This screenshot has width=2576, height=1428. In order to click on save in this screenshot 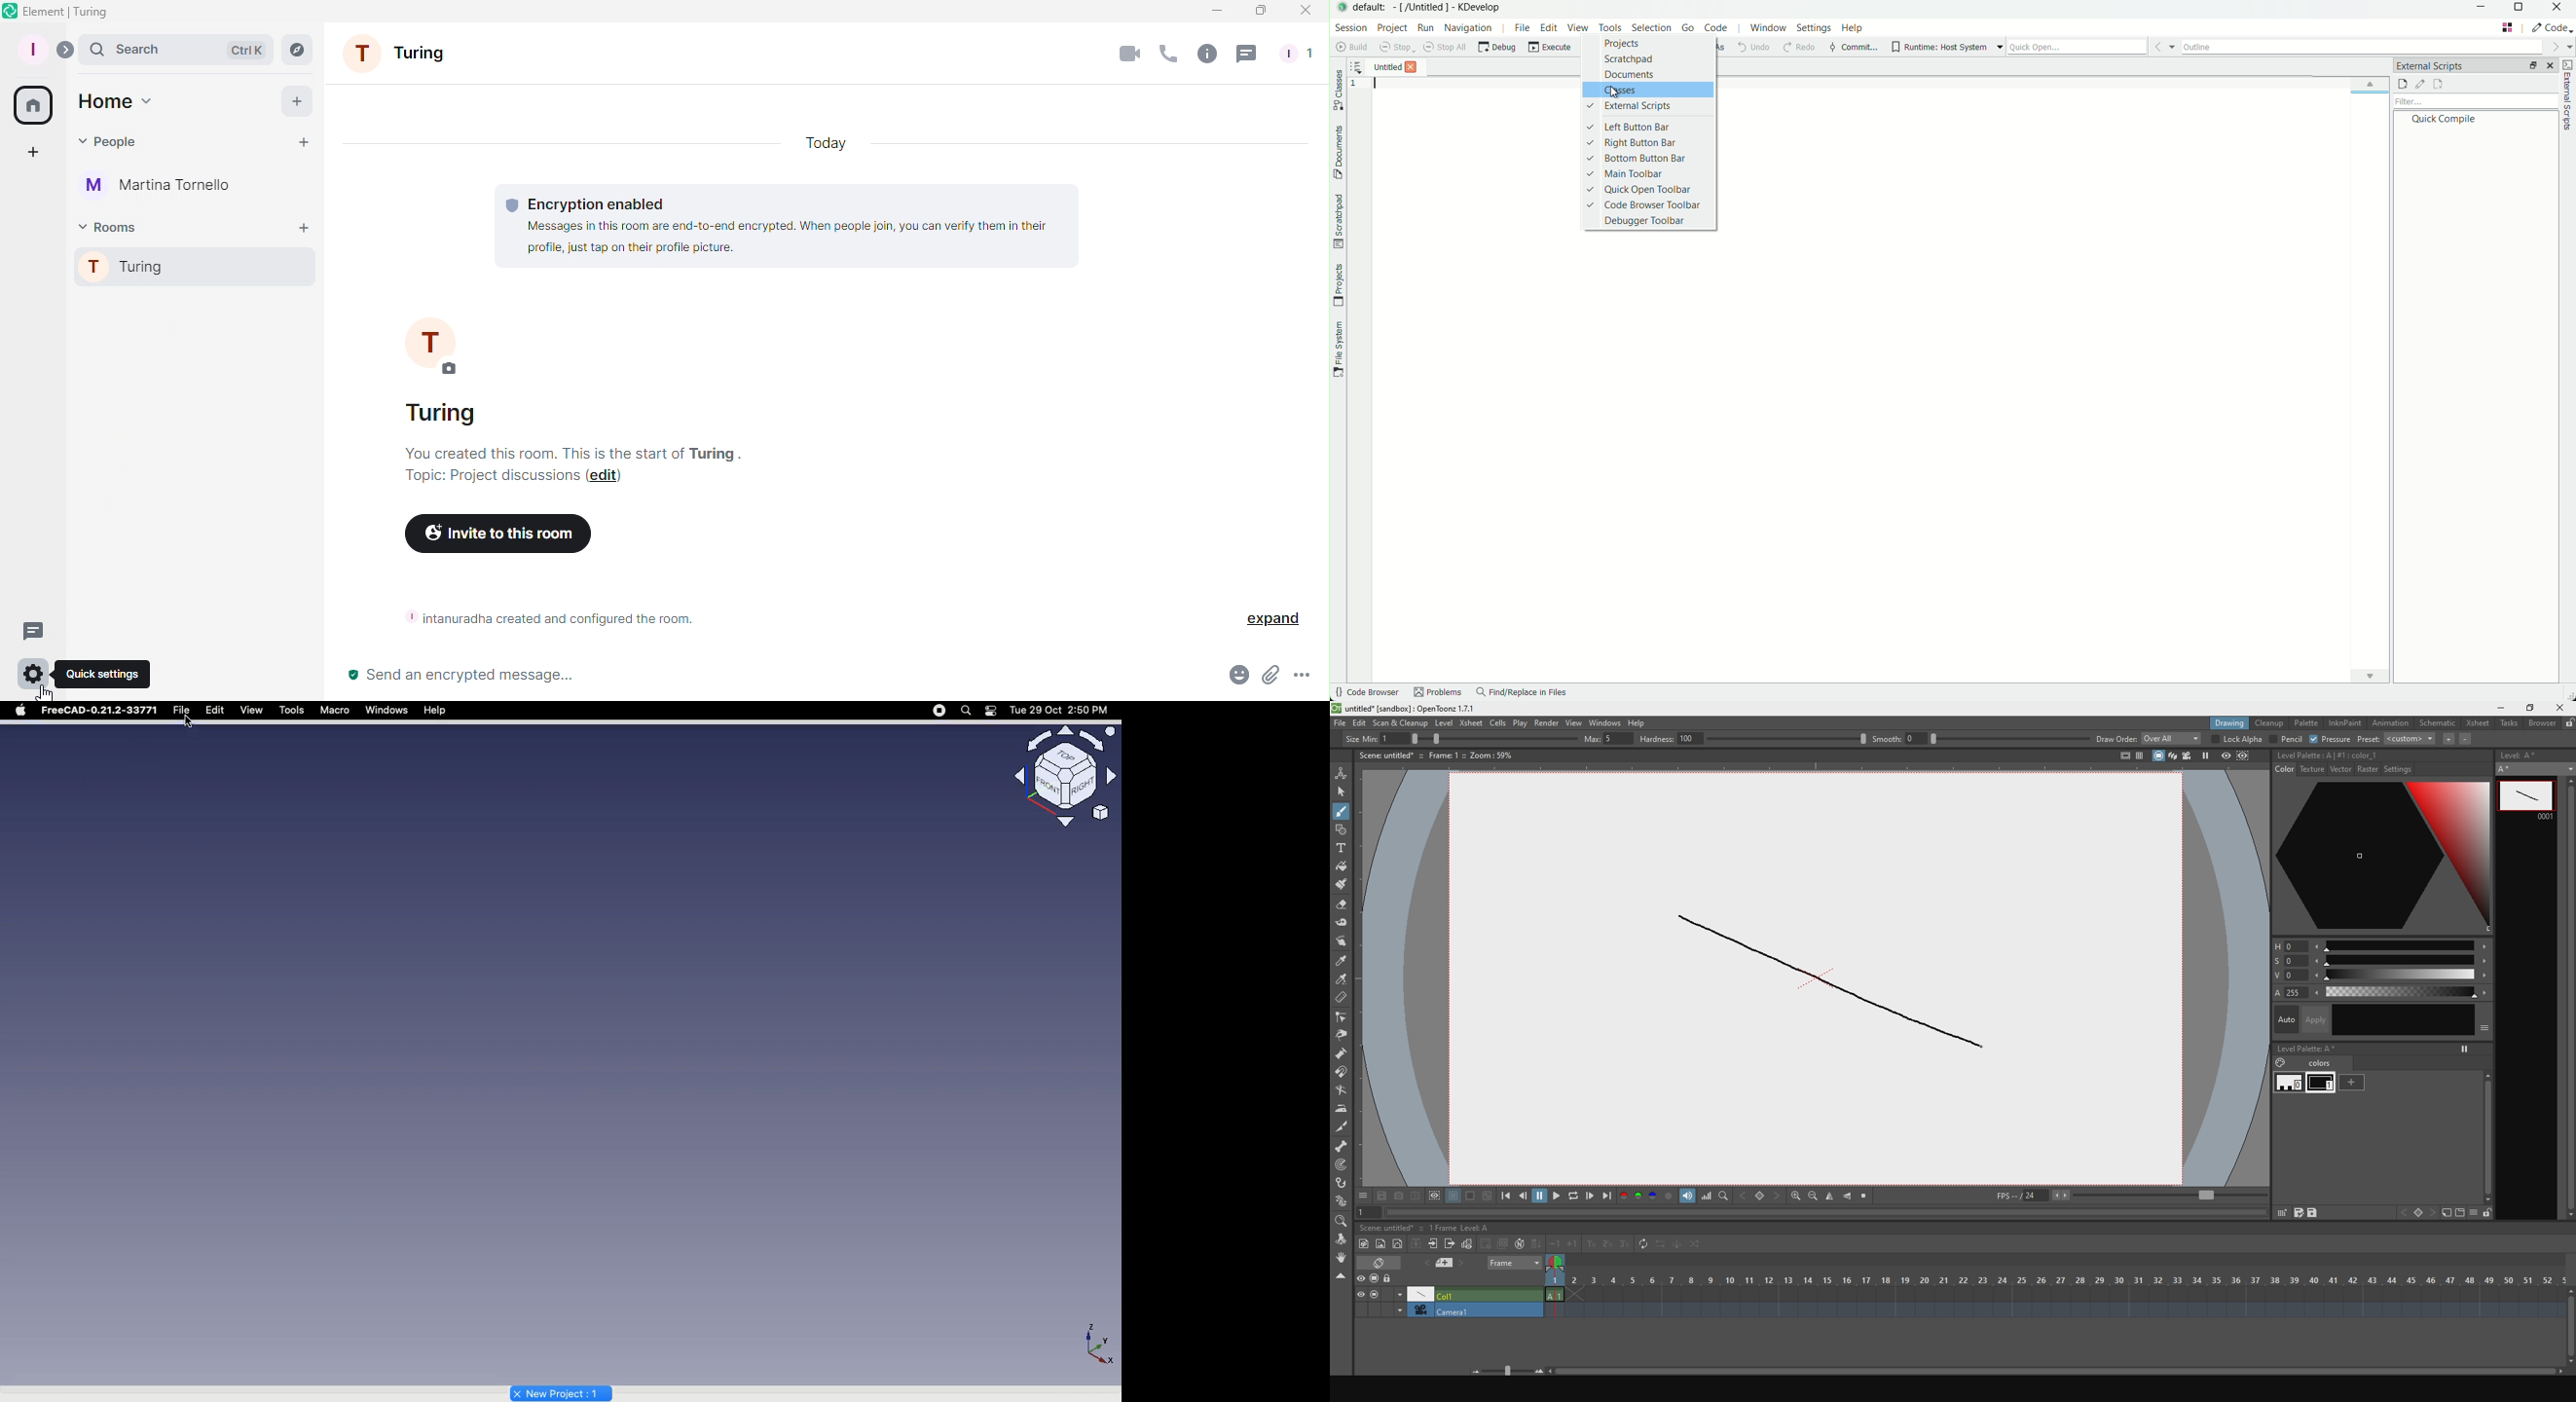, I will do `click(2317, 1212)`.